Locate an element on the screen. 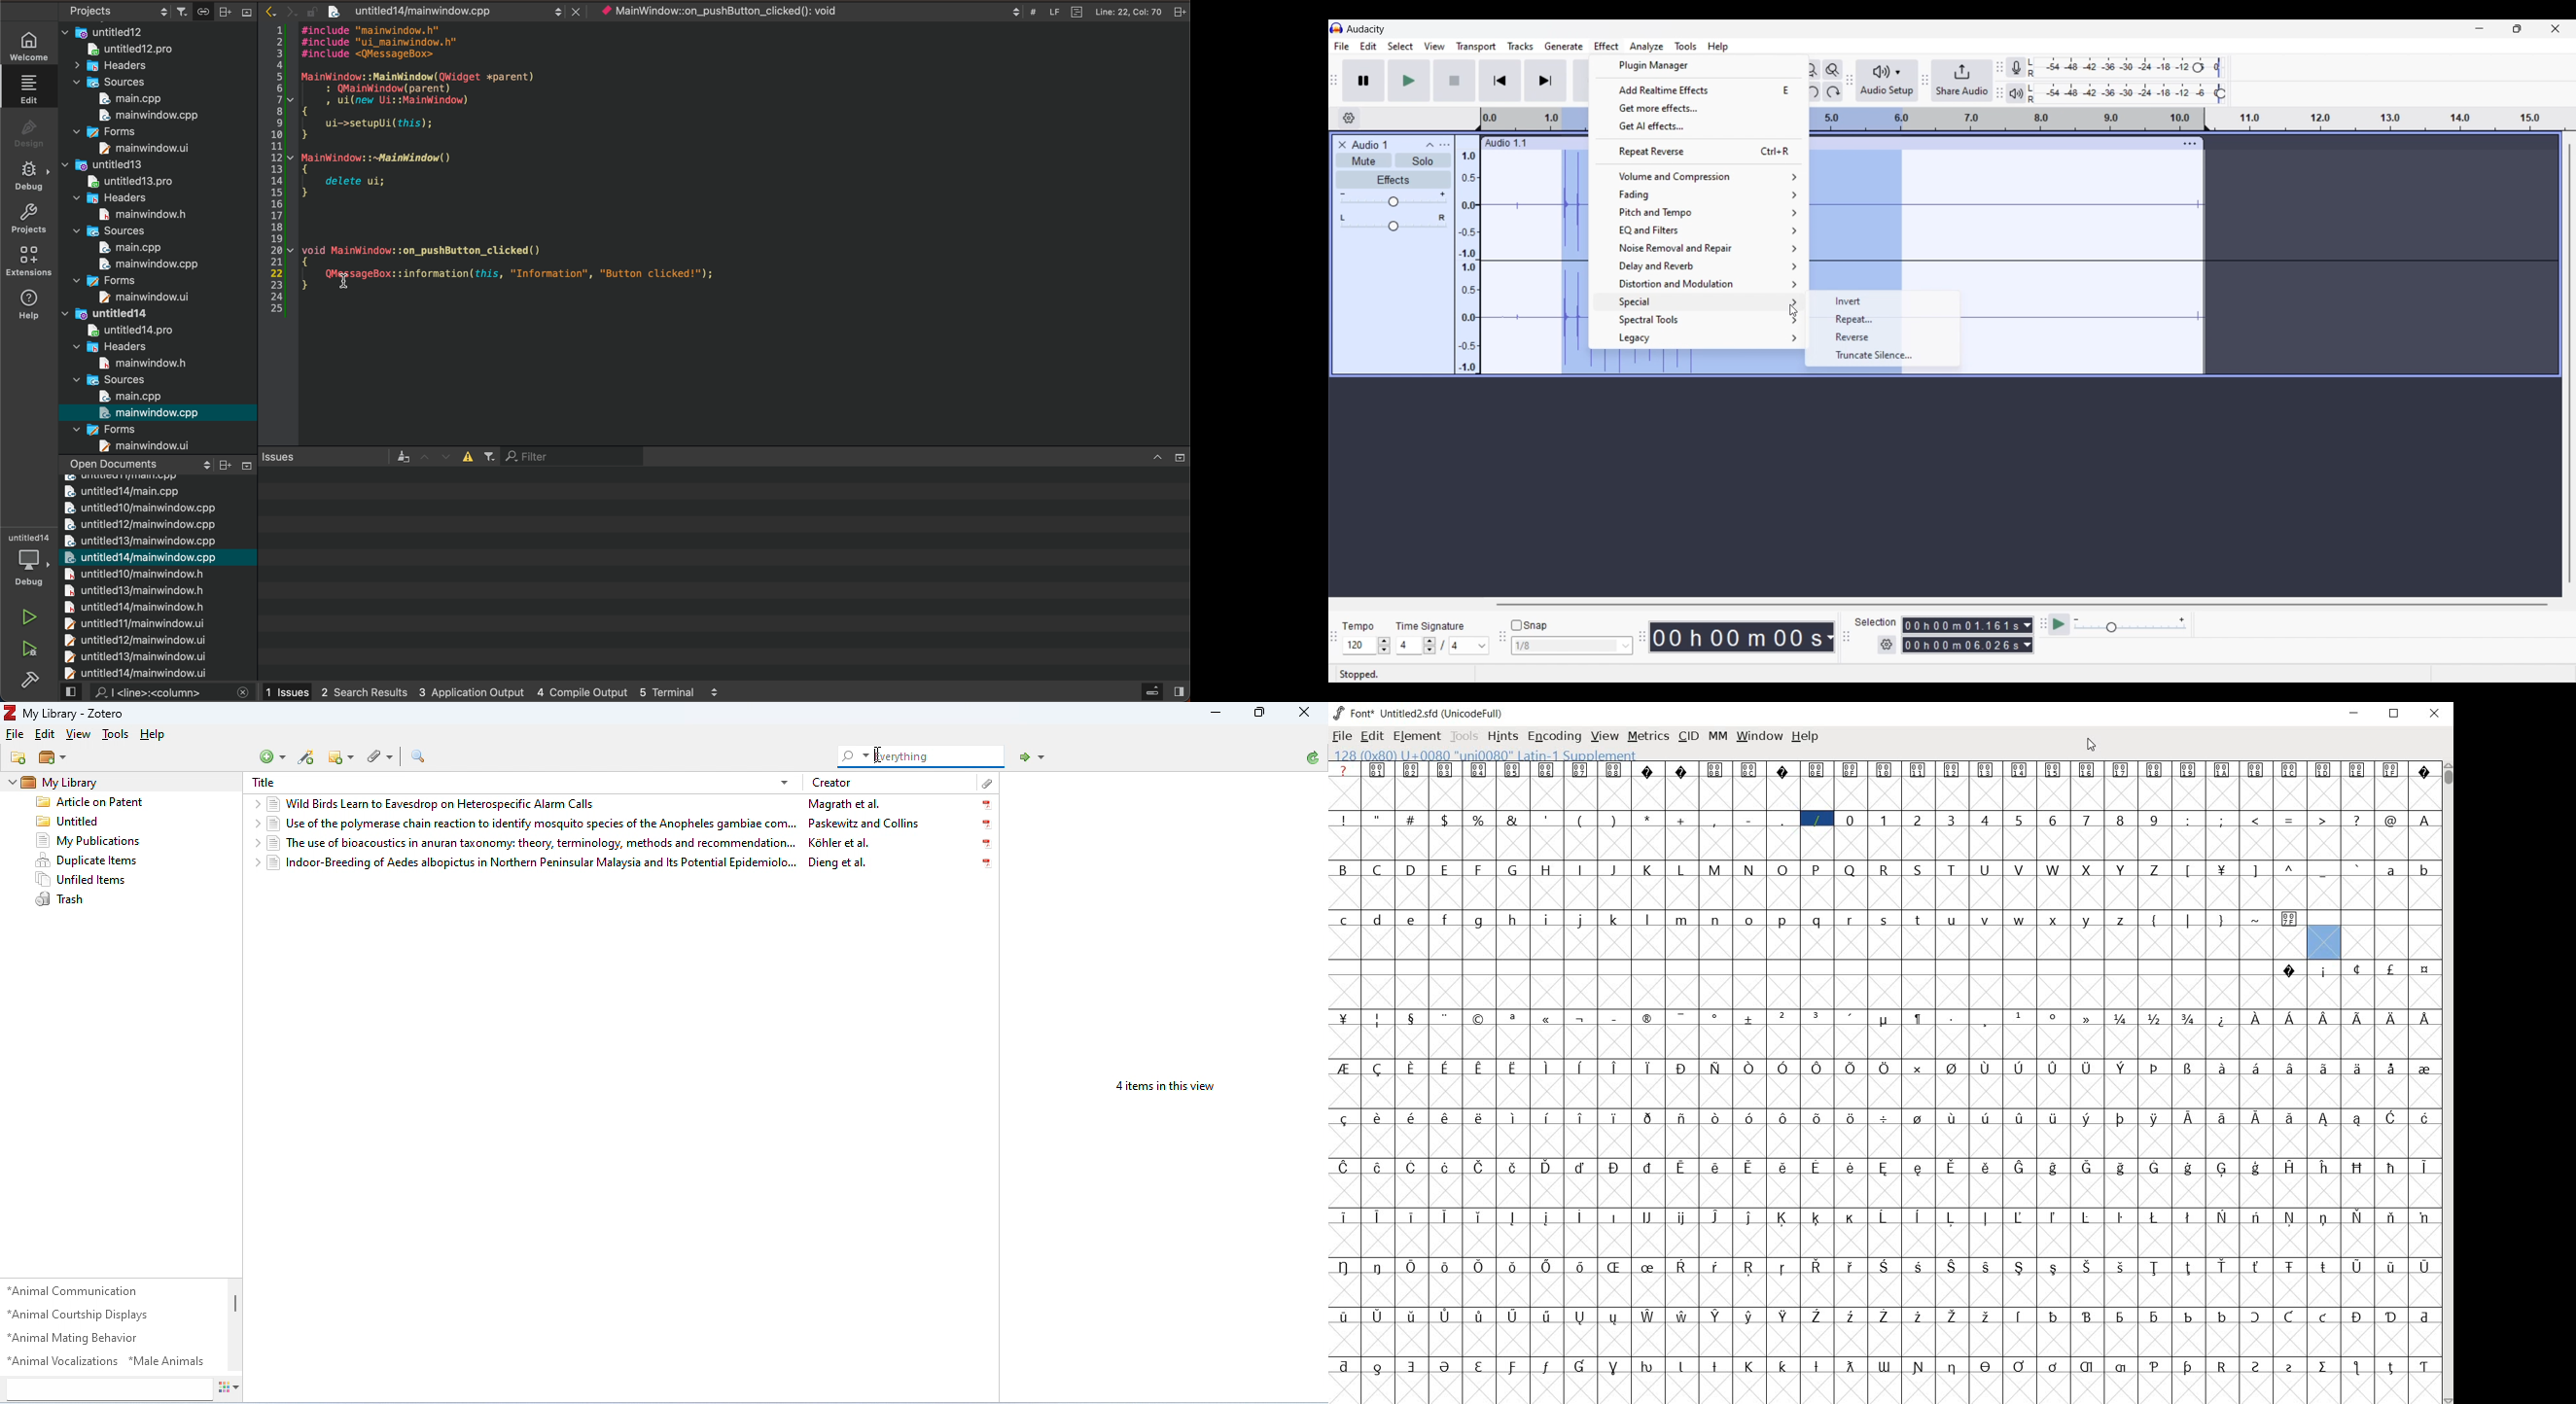 Image resolution: width=2576 pixels, height=1428 pixels. Pan to left is located at coordinates (1343, 218).